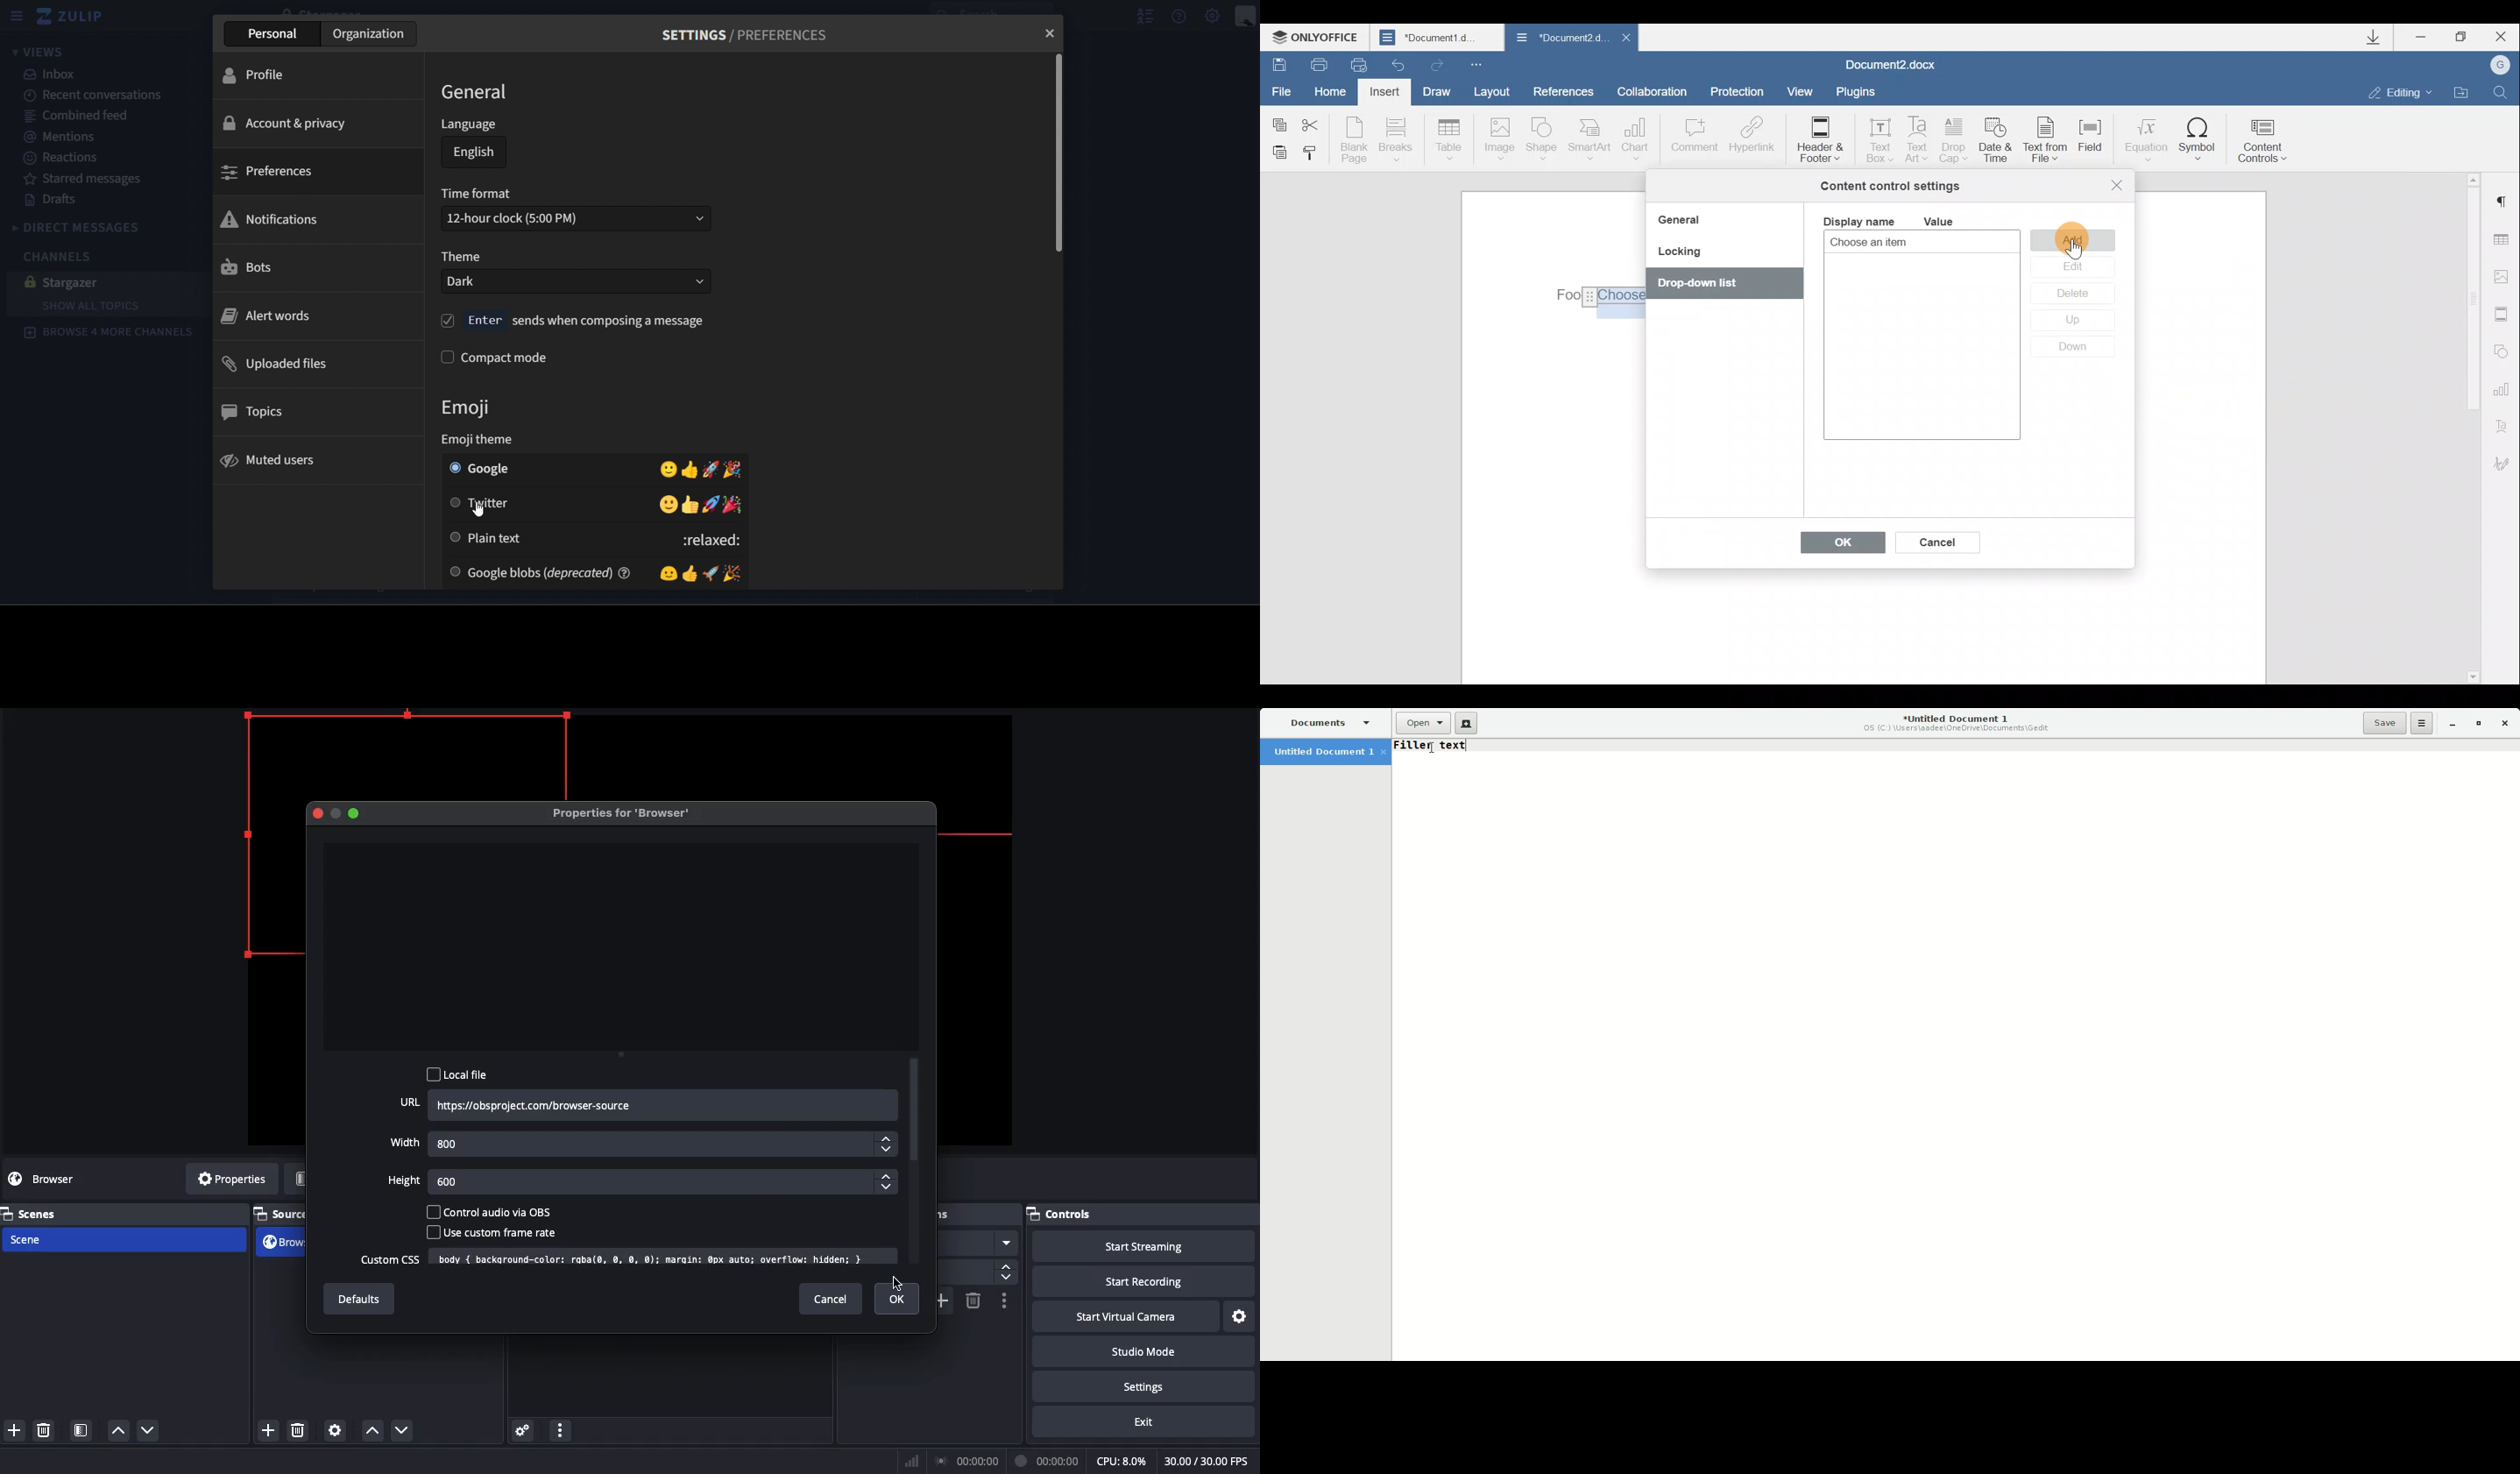 The image size is (2520, 1484). Describe the element at coordinates (1357, 66) in the screenshot. I see `Quick print` at that location.